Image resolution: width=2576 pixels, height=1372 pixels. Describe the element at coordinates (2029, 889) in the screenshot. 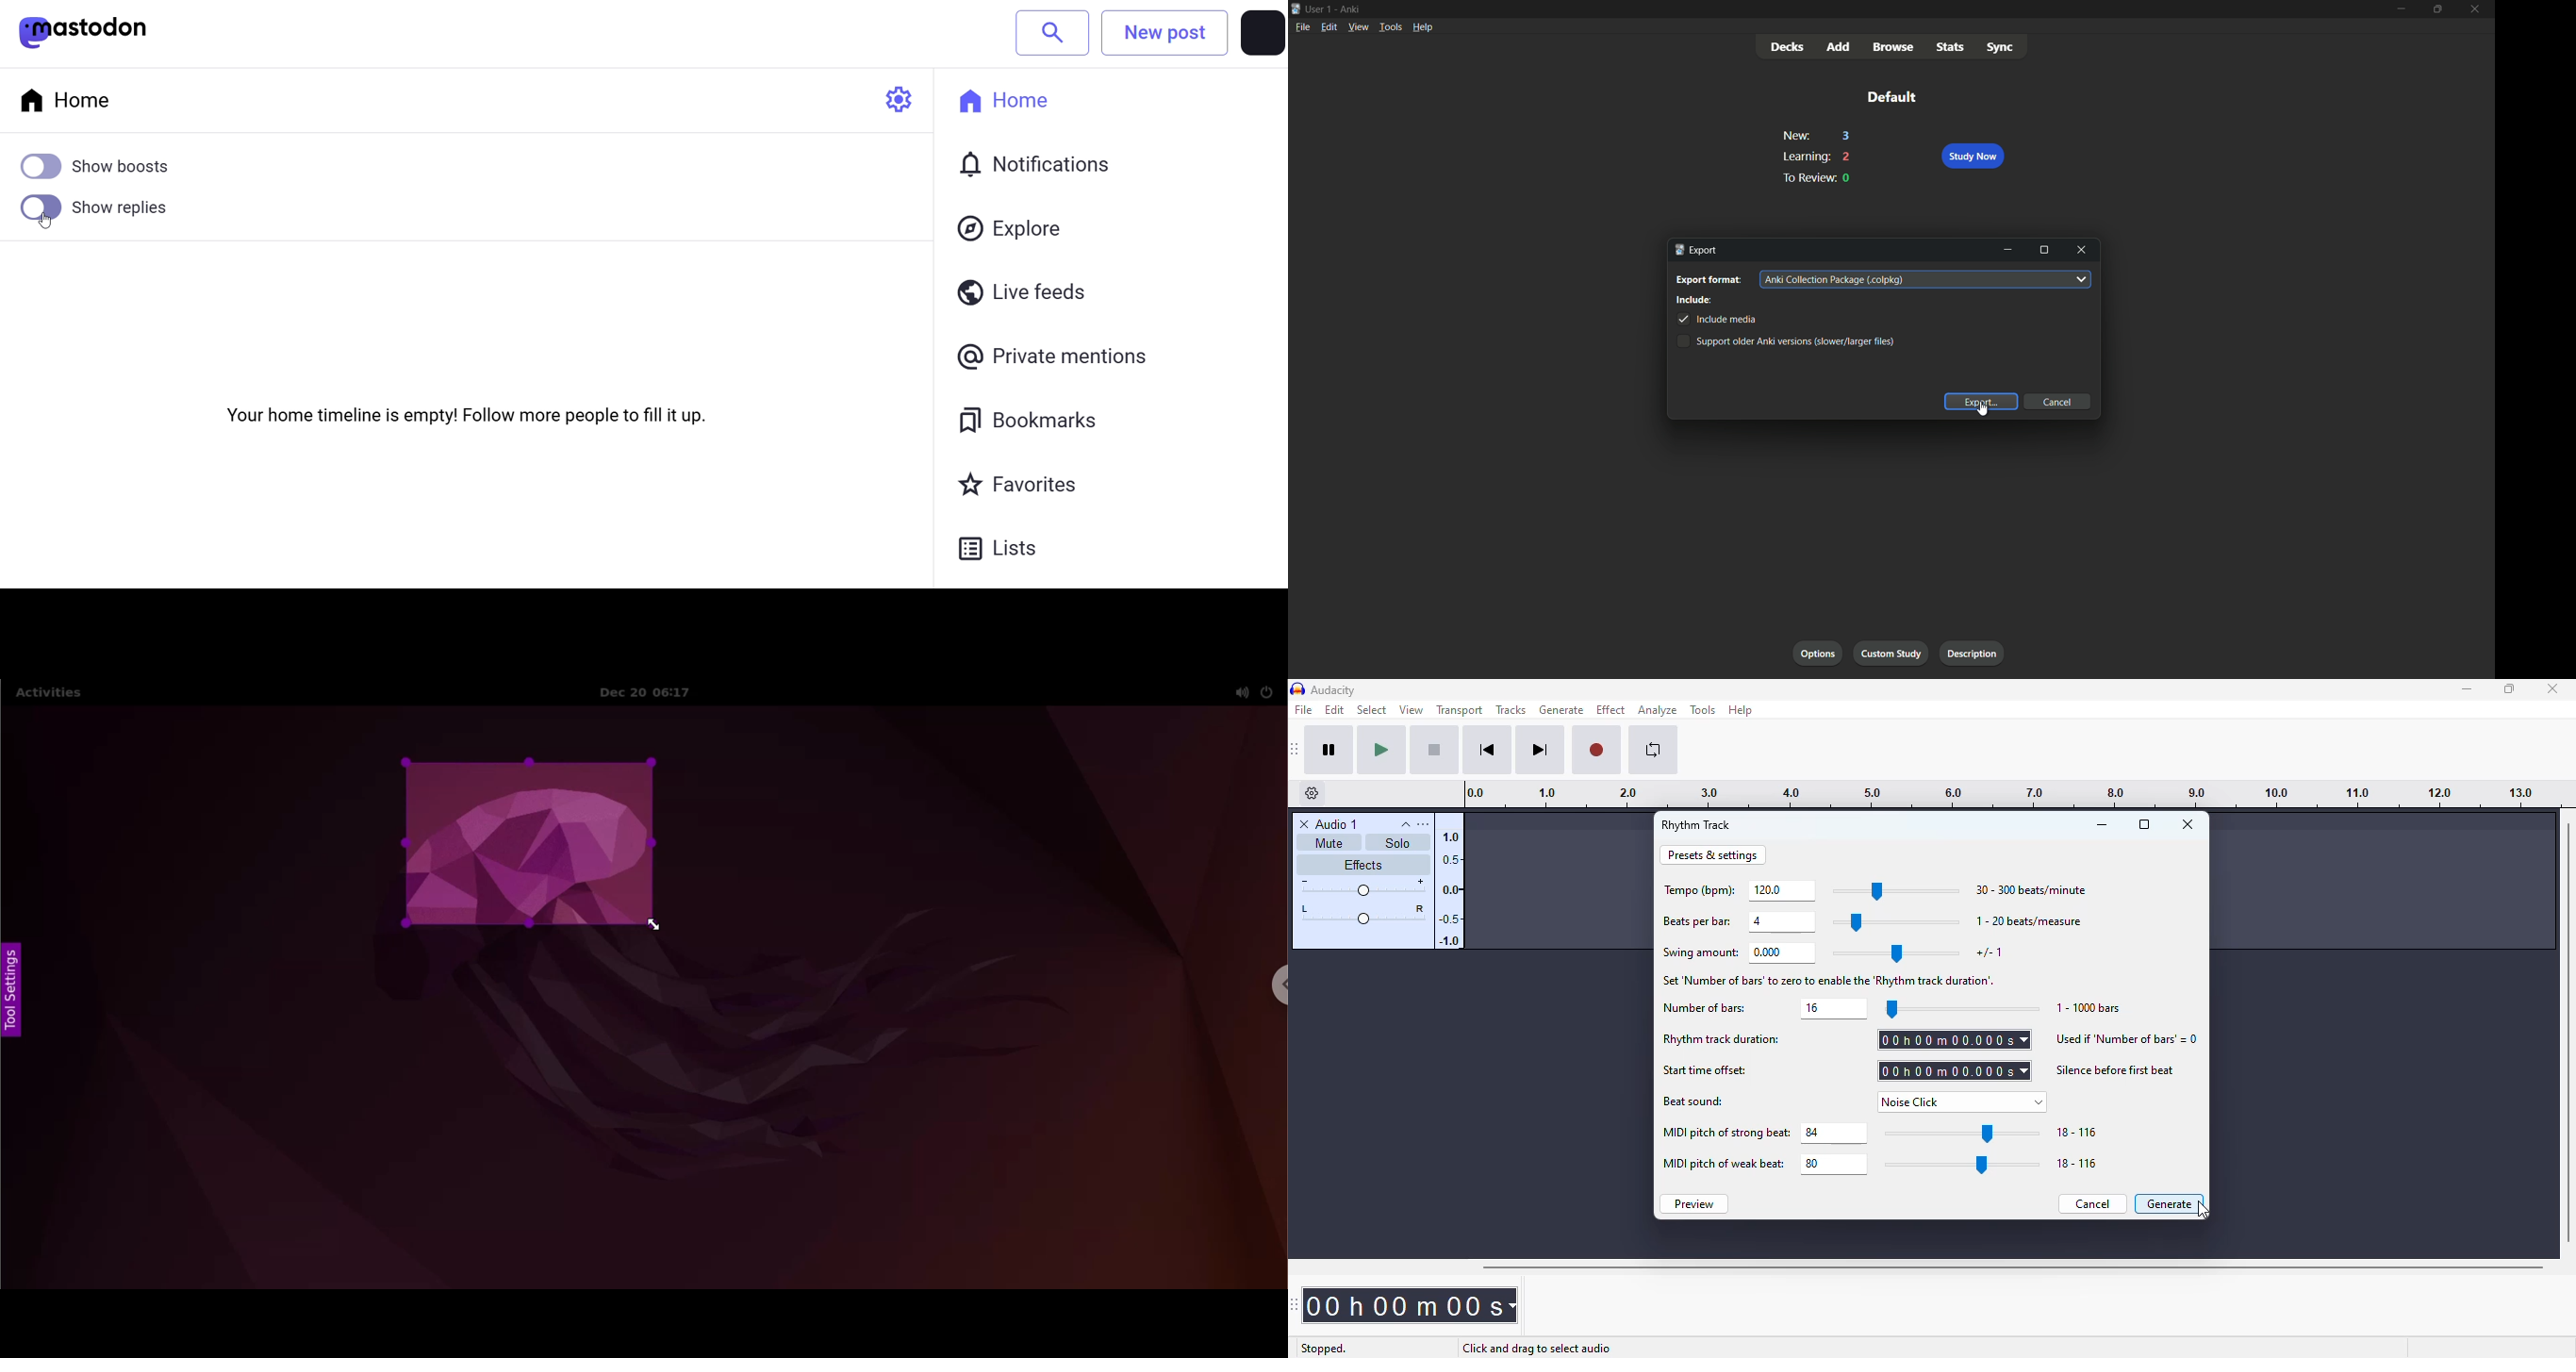

I see `30-300 beats/minute` at that location.